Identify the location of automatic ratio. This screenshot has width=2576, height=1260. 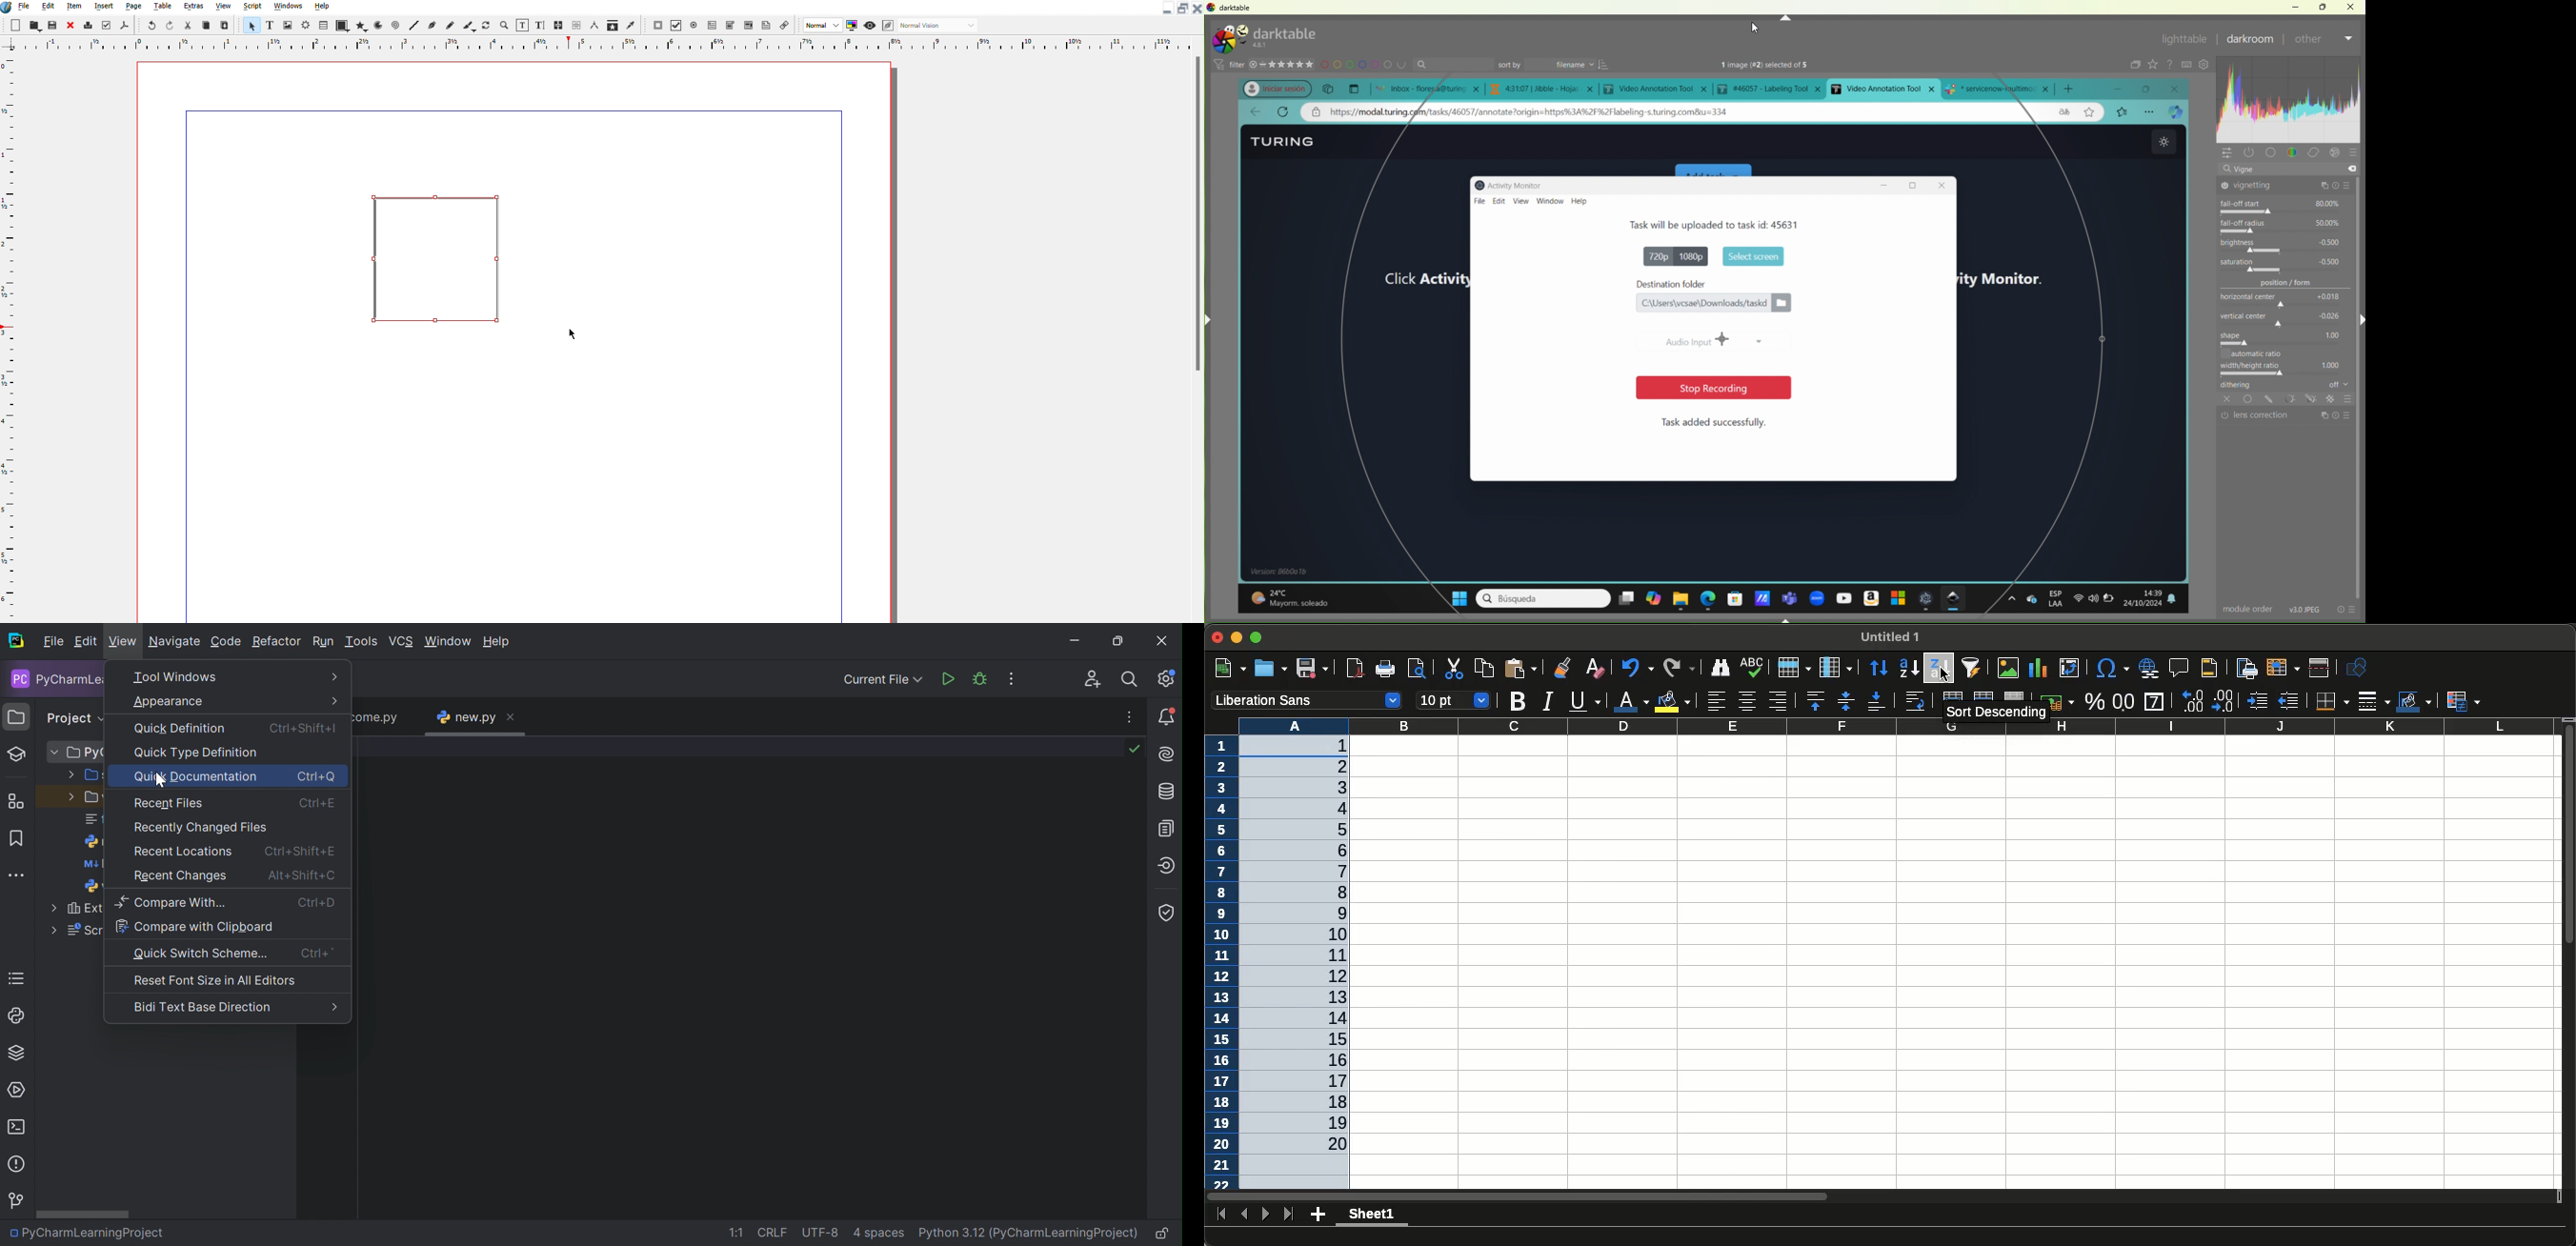
(2275, 353).